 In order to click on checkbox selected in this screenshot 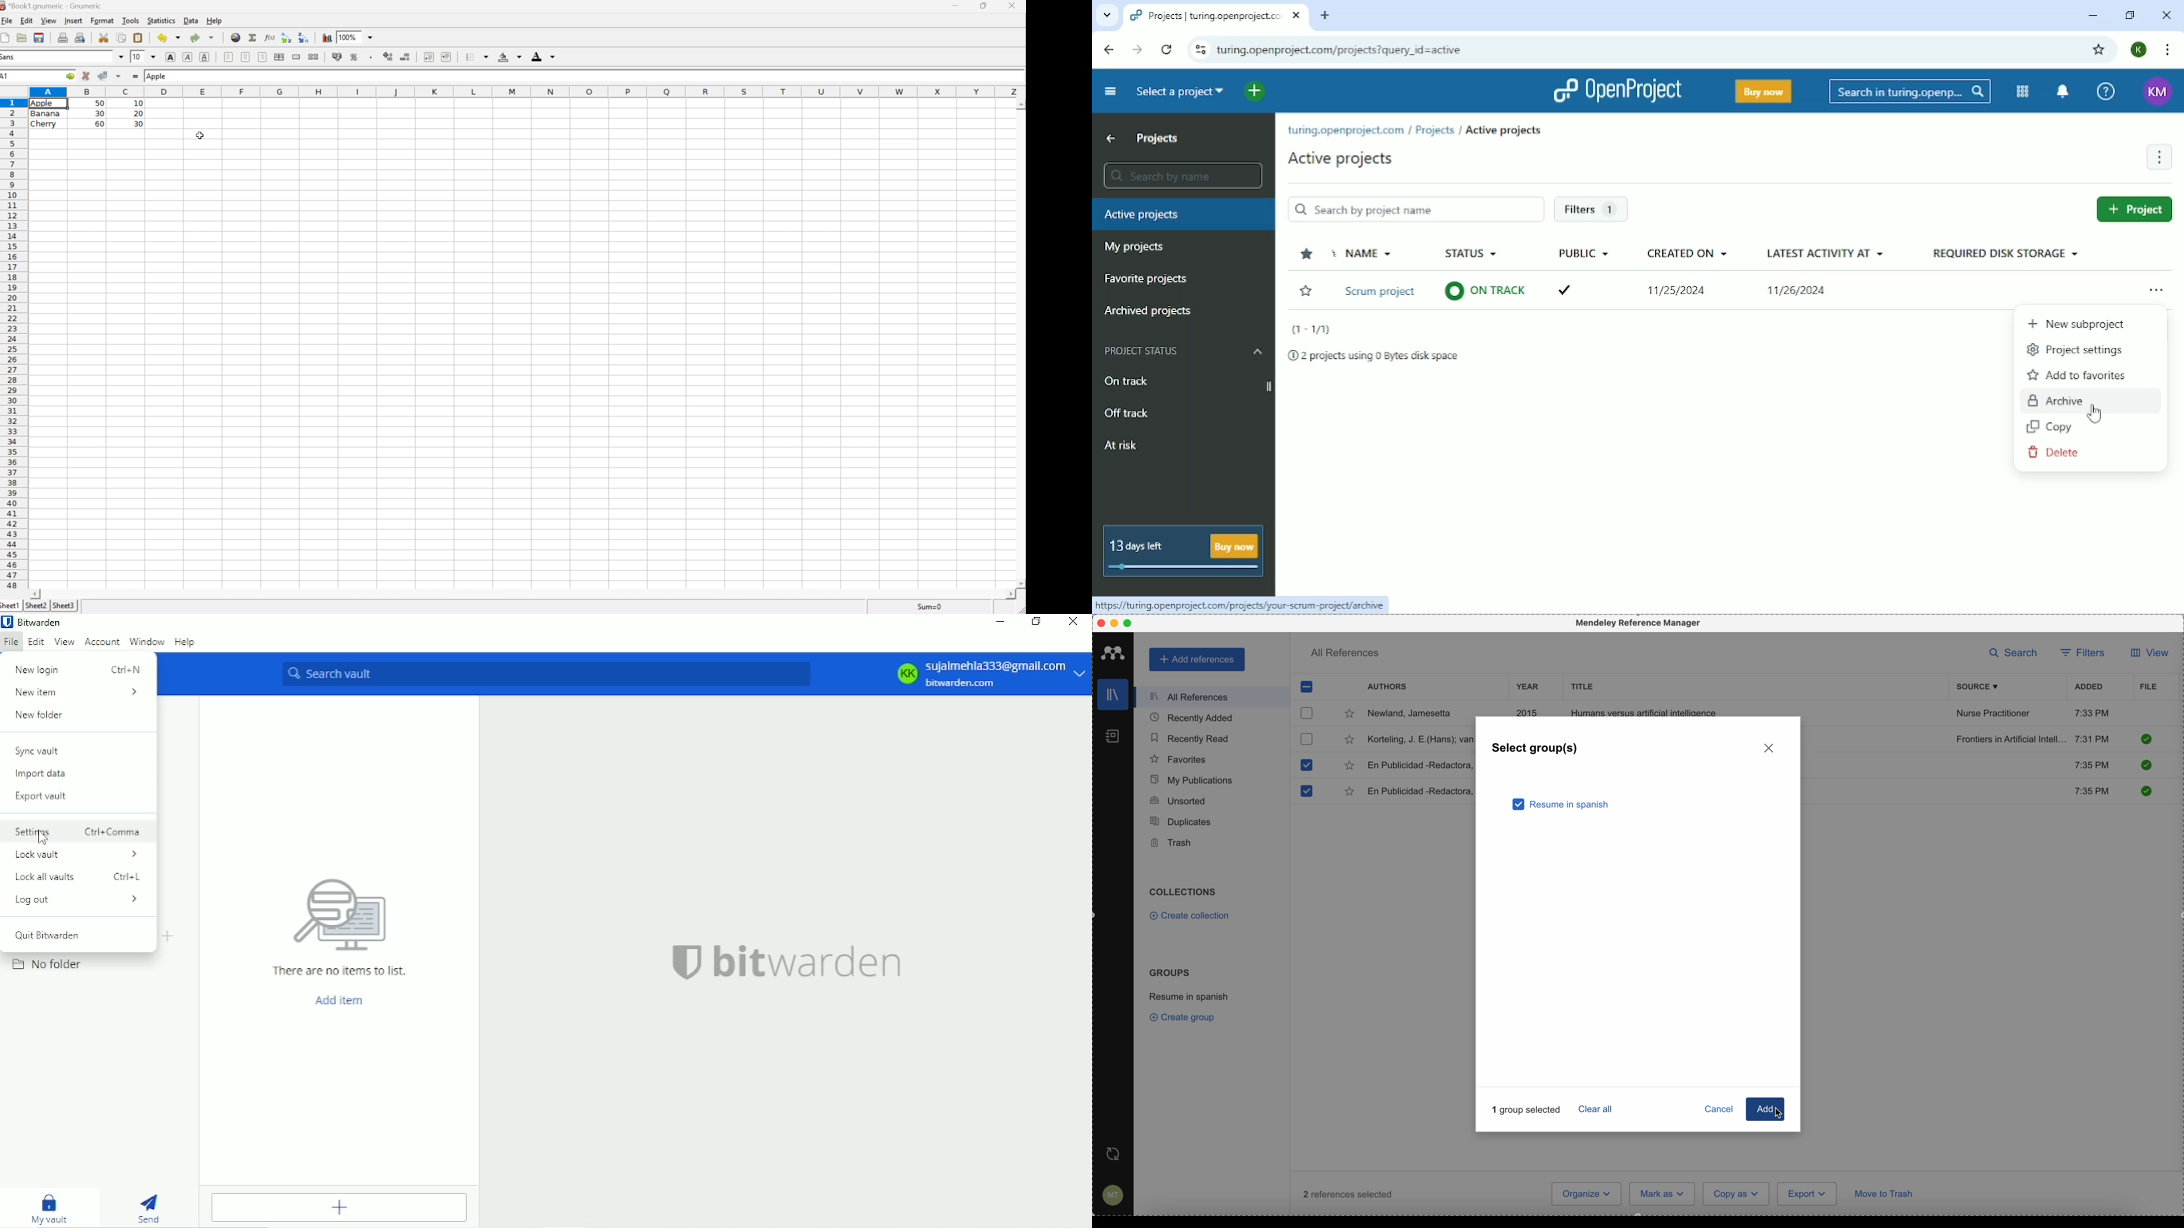, I will do `click(1305, 791)`.